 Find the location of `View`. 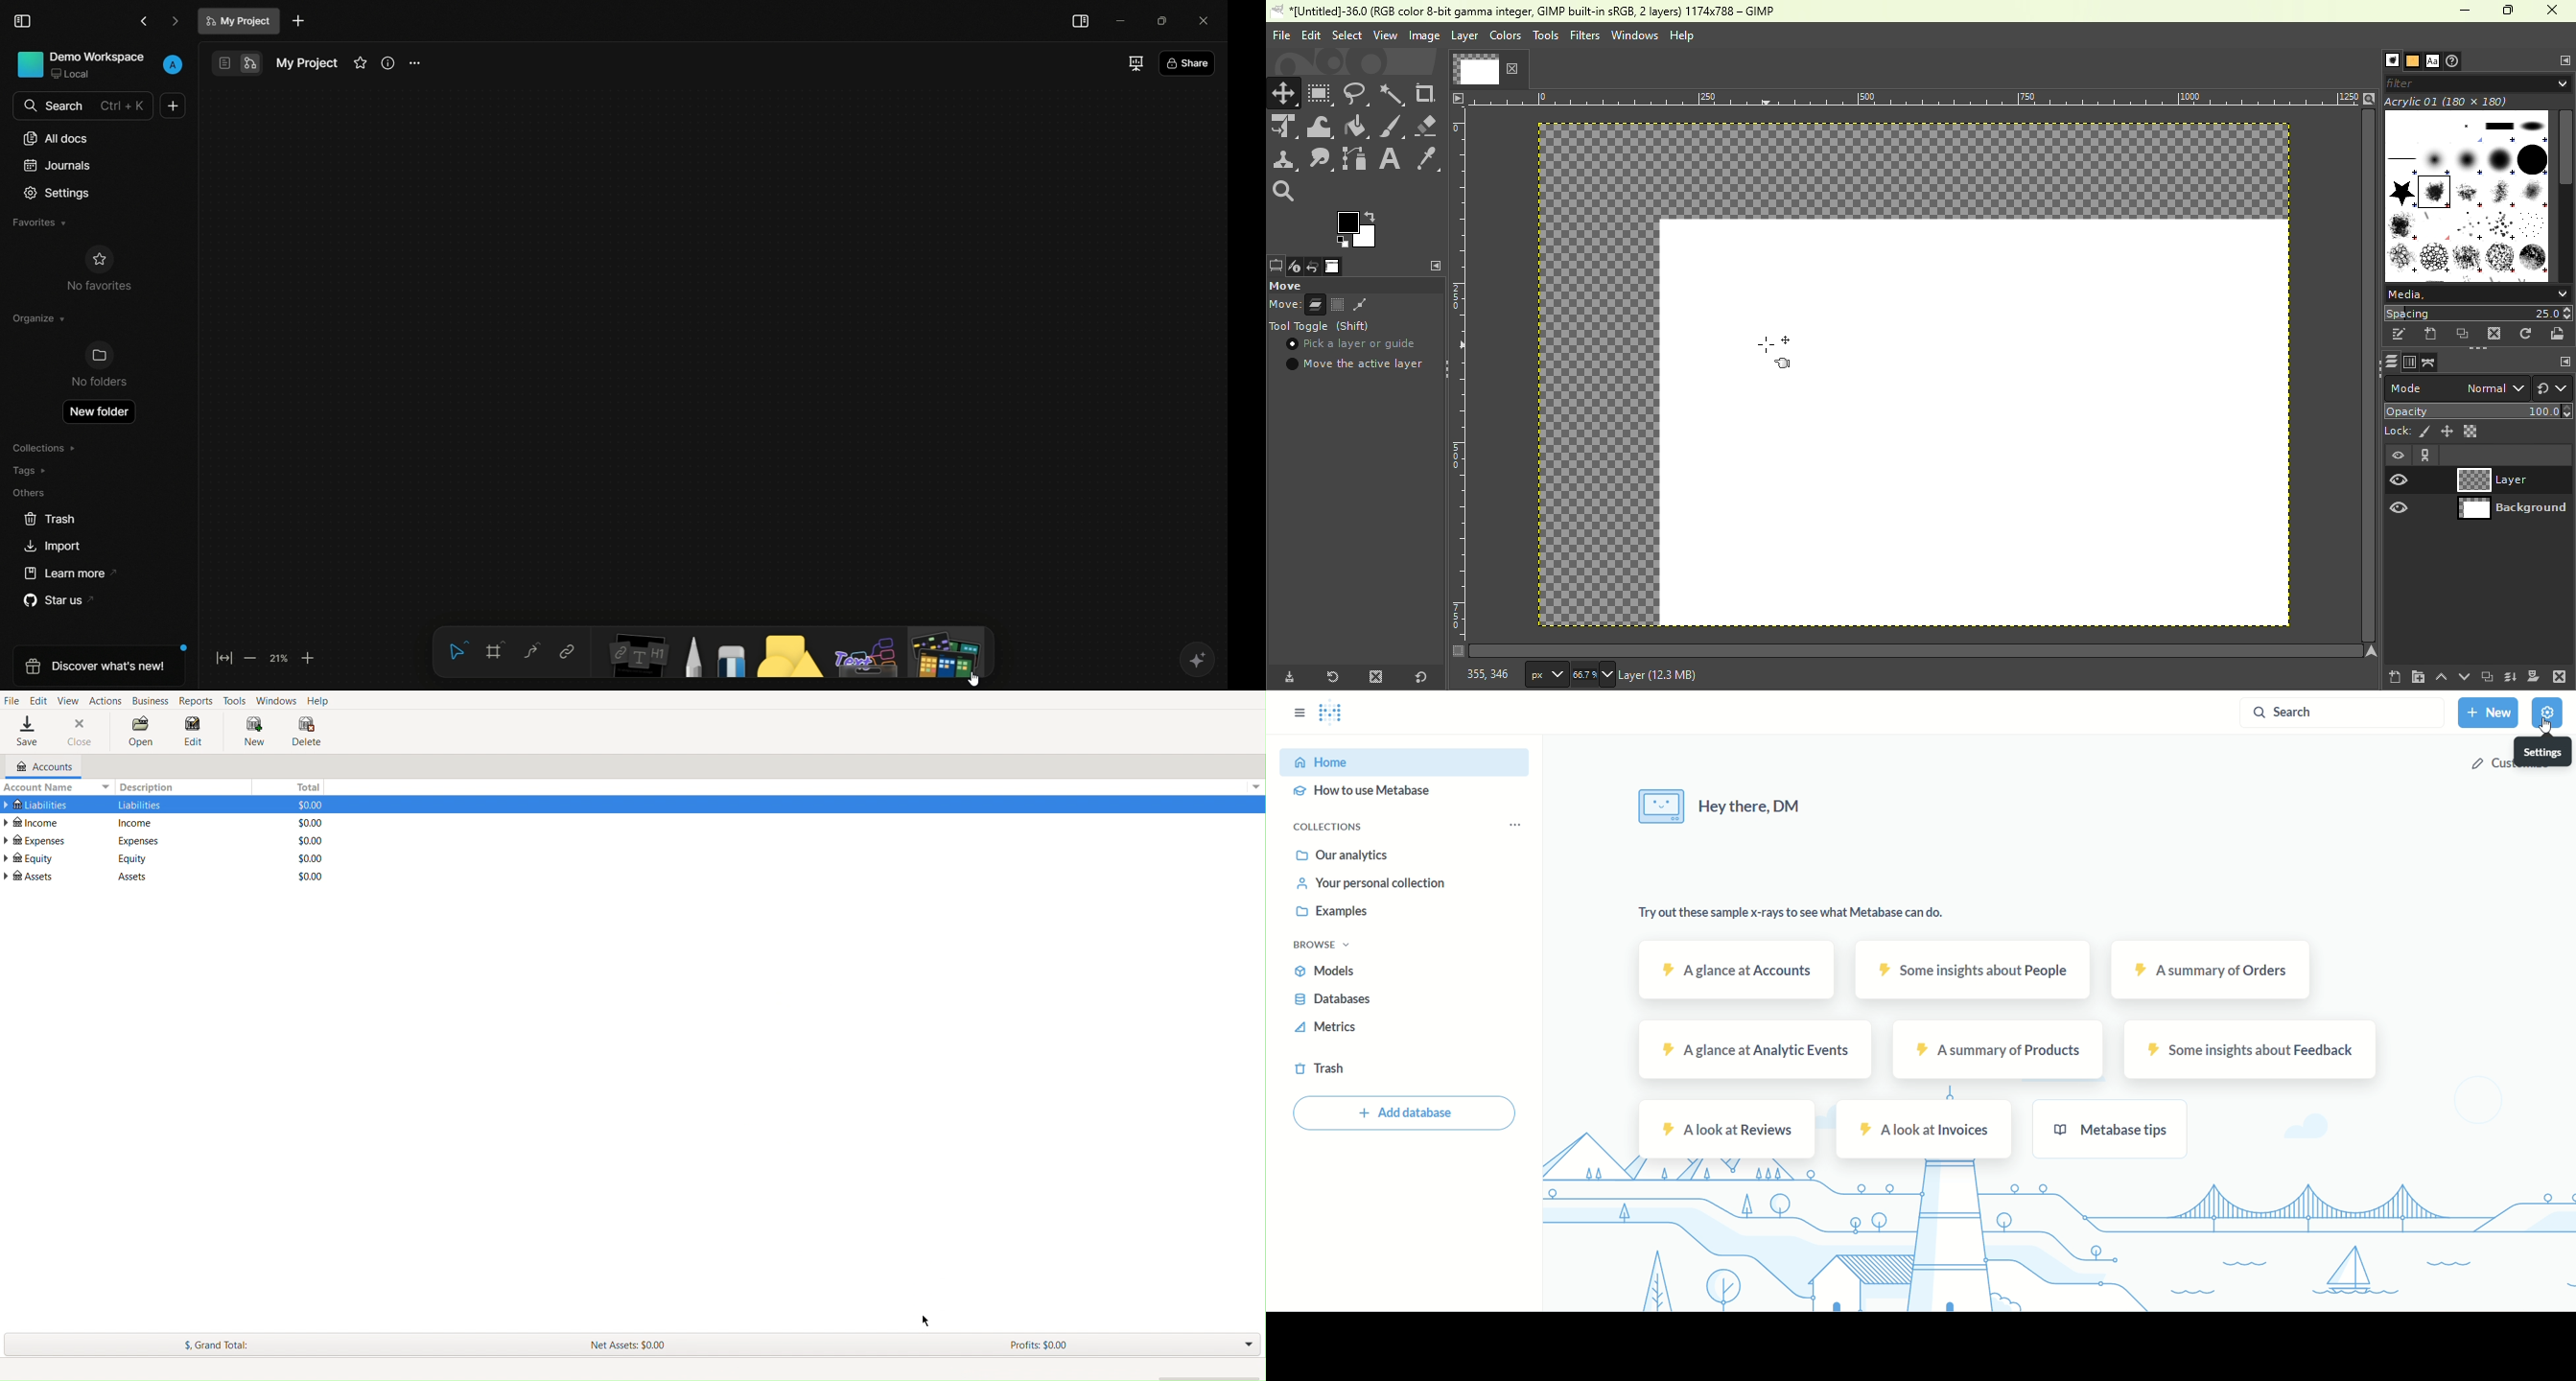

View is located at coordinates (1383, 35).